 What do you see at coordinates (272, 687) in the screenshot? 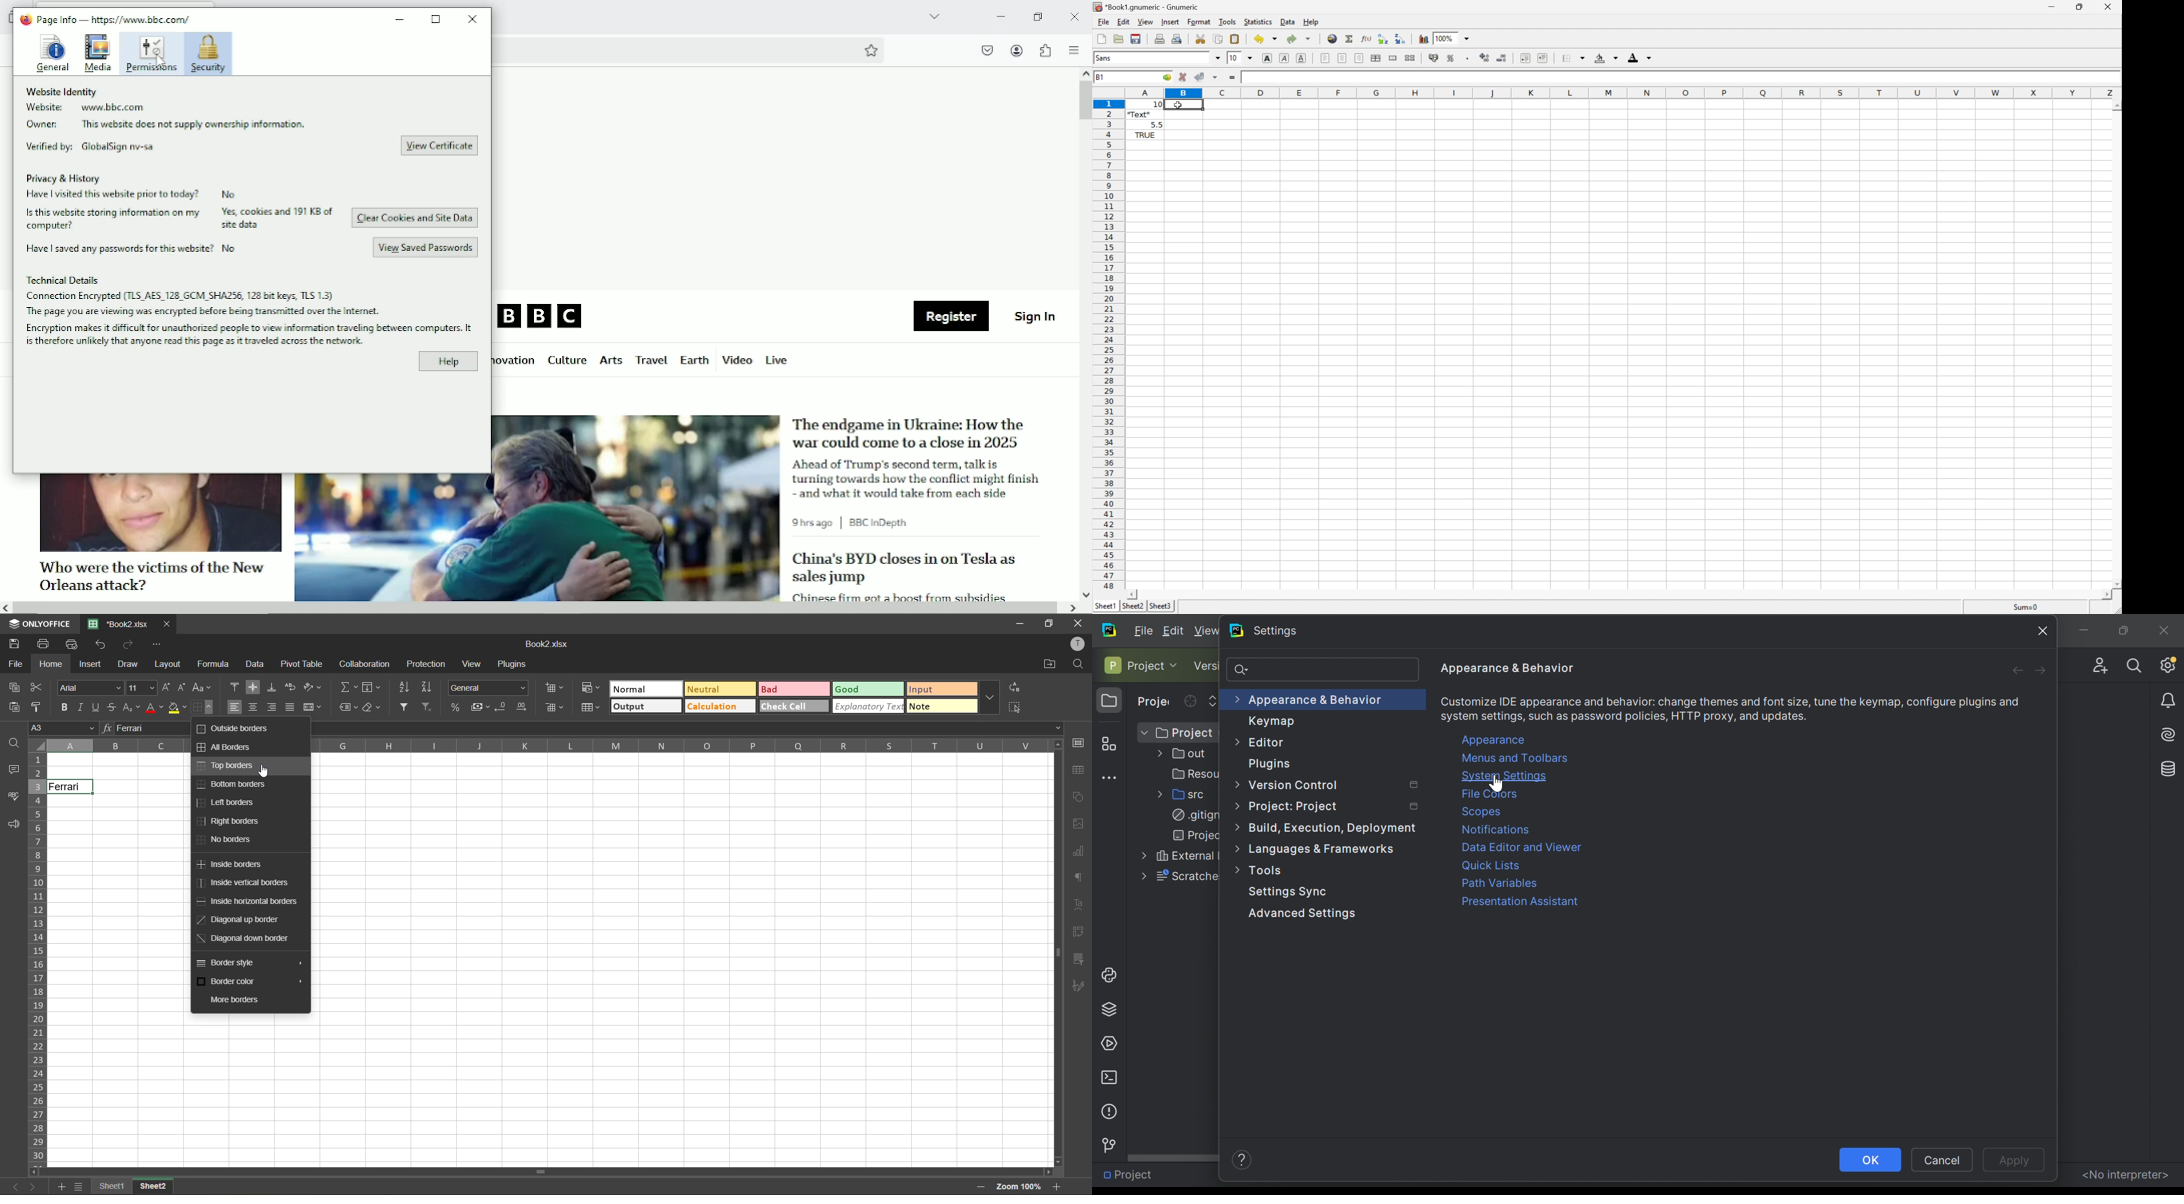
I see `align bottom` at bounding box center [272, 687].